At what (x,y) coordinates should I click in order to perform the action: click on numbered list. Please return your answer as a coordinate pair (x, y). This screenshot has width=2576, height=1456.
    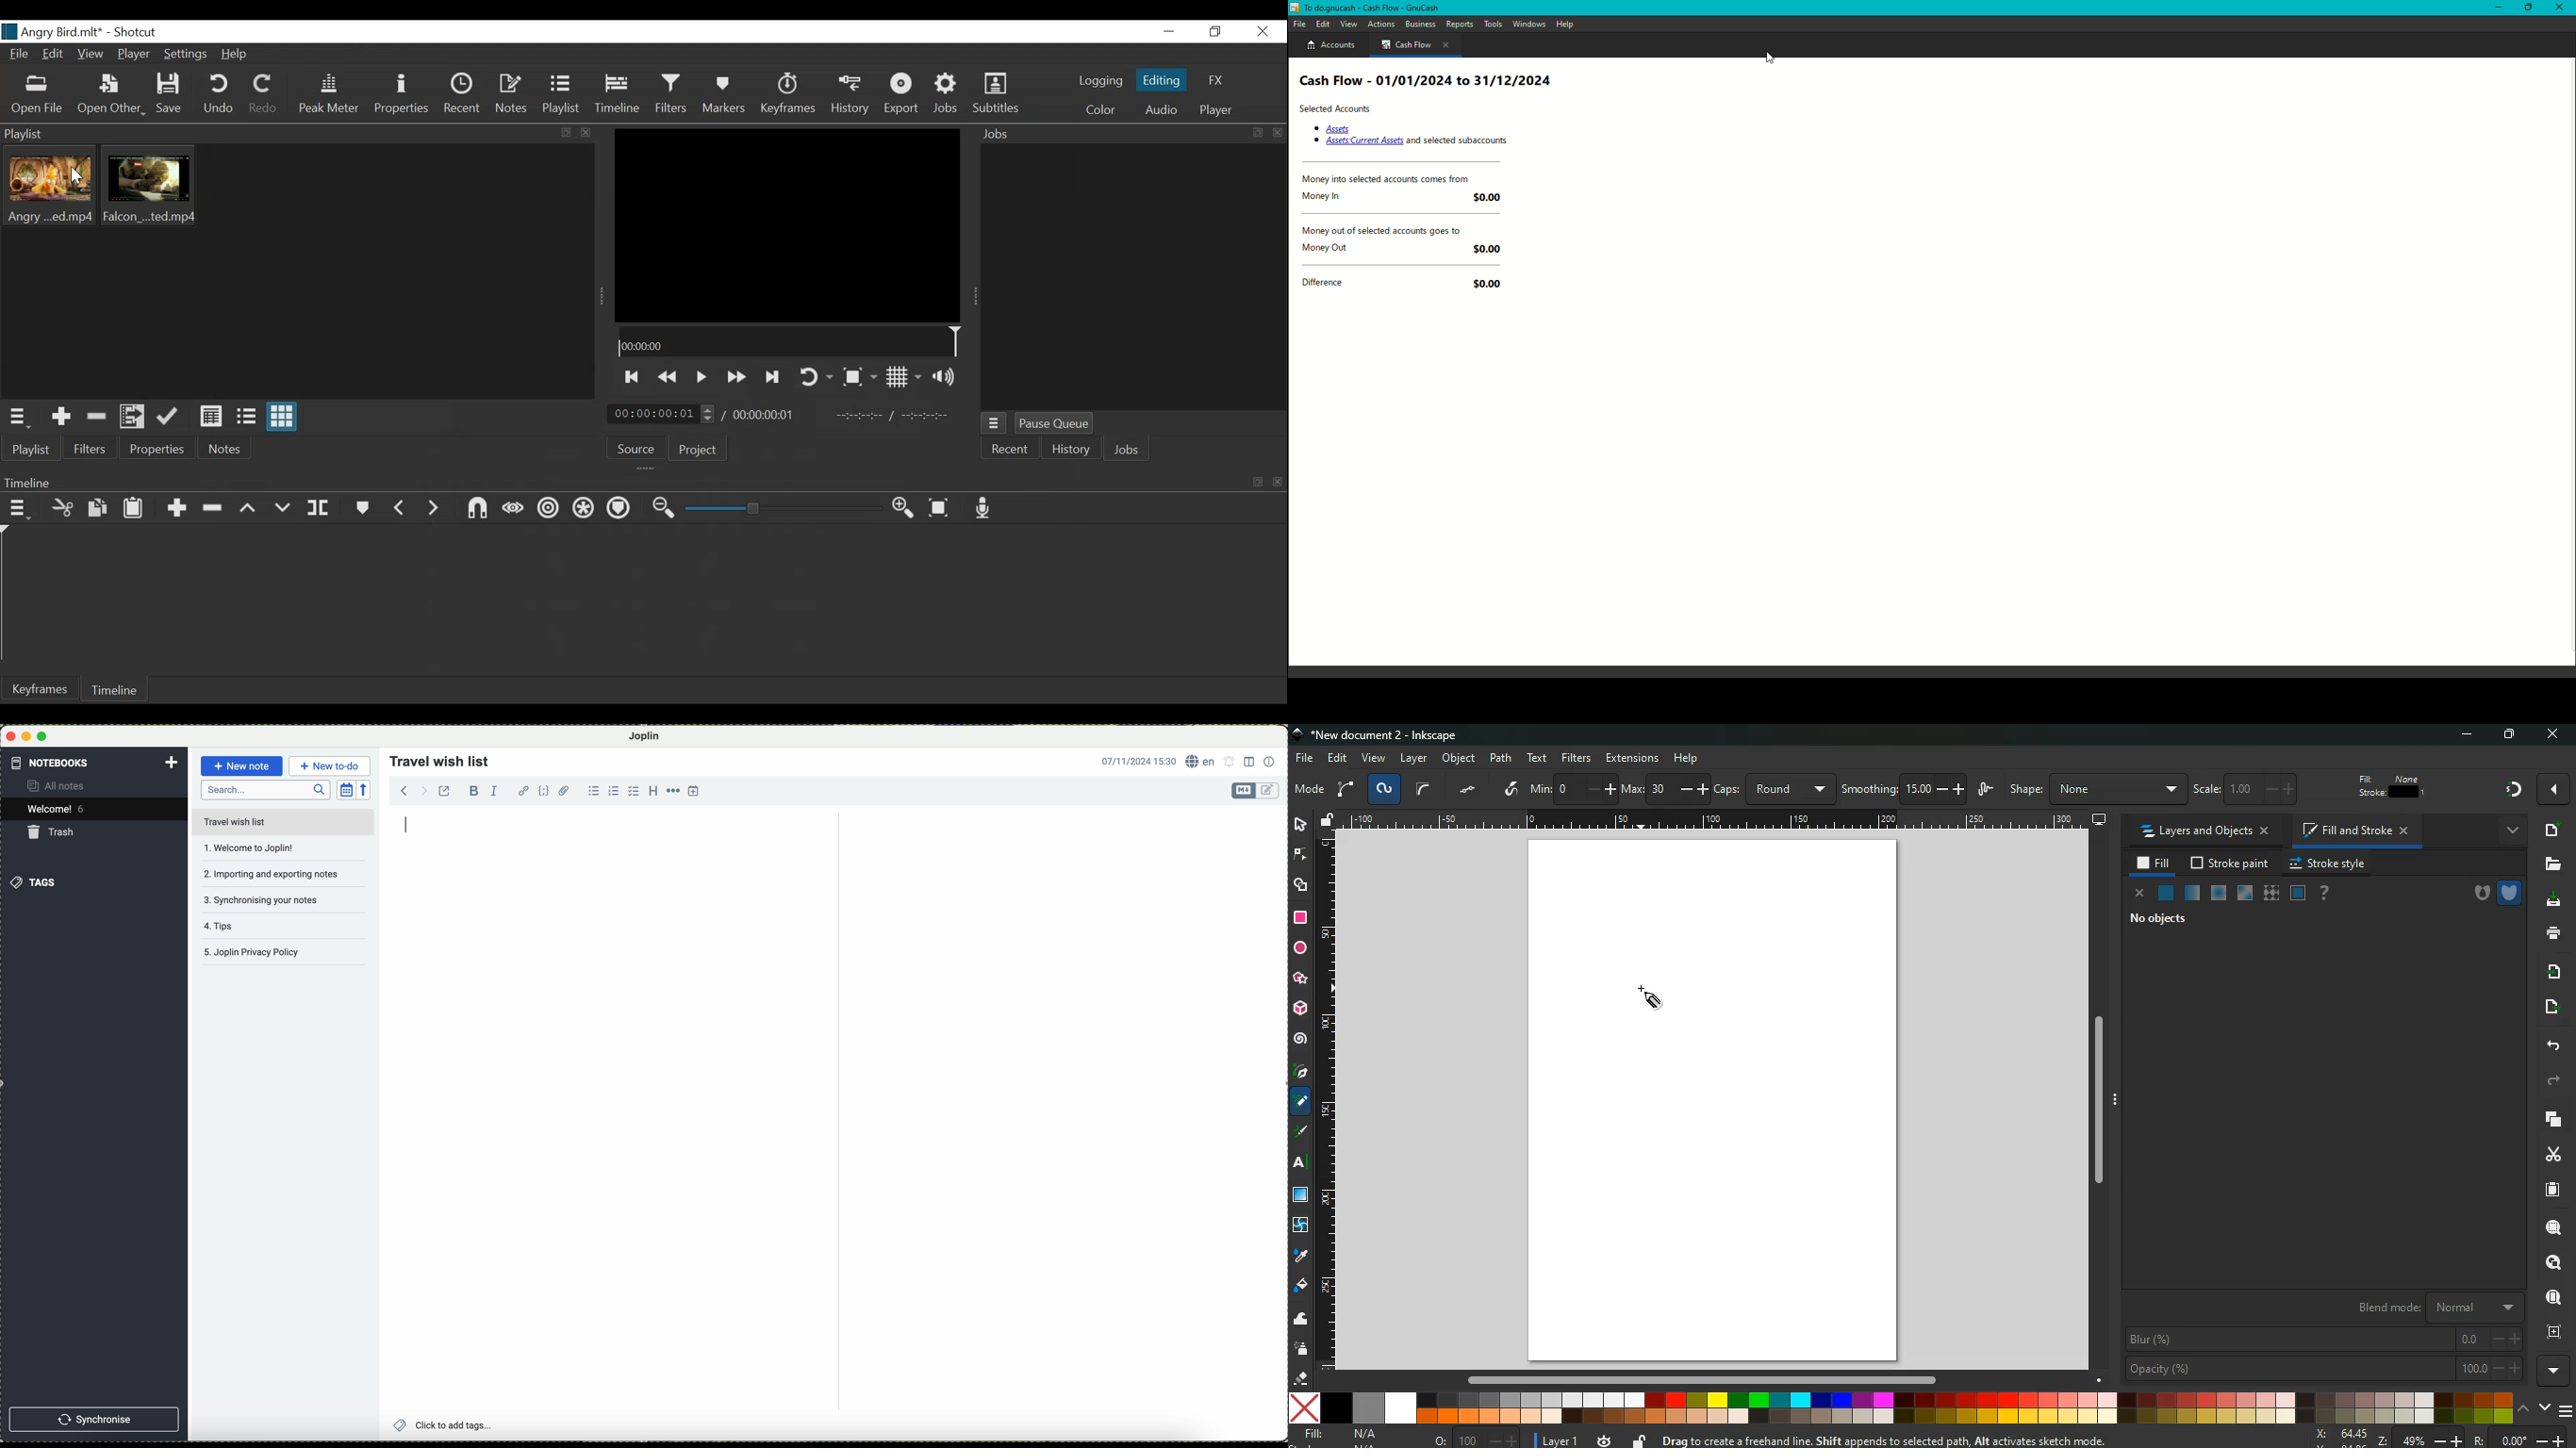
    Looking at the image, I should click on (613, 791).